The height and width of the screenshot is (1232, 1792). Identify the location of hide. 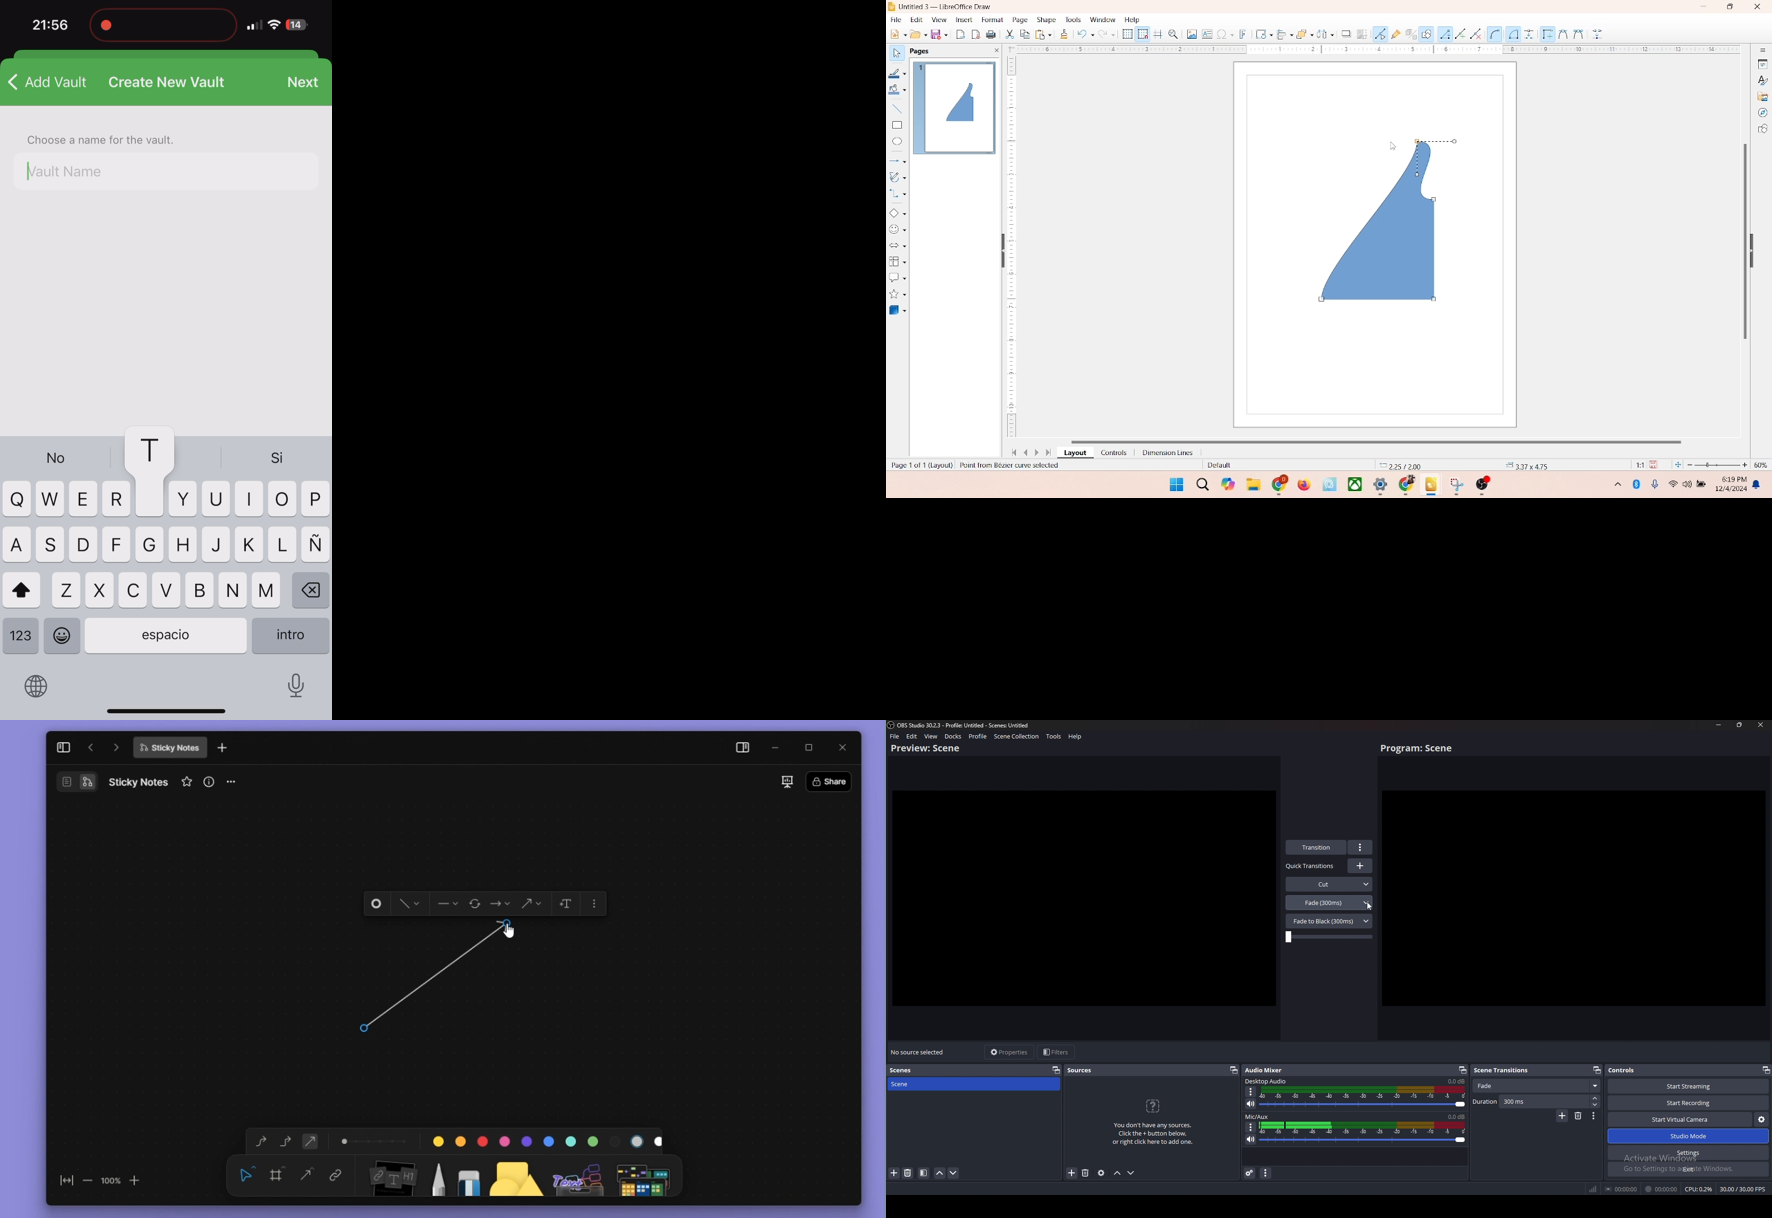
(1000, 252).